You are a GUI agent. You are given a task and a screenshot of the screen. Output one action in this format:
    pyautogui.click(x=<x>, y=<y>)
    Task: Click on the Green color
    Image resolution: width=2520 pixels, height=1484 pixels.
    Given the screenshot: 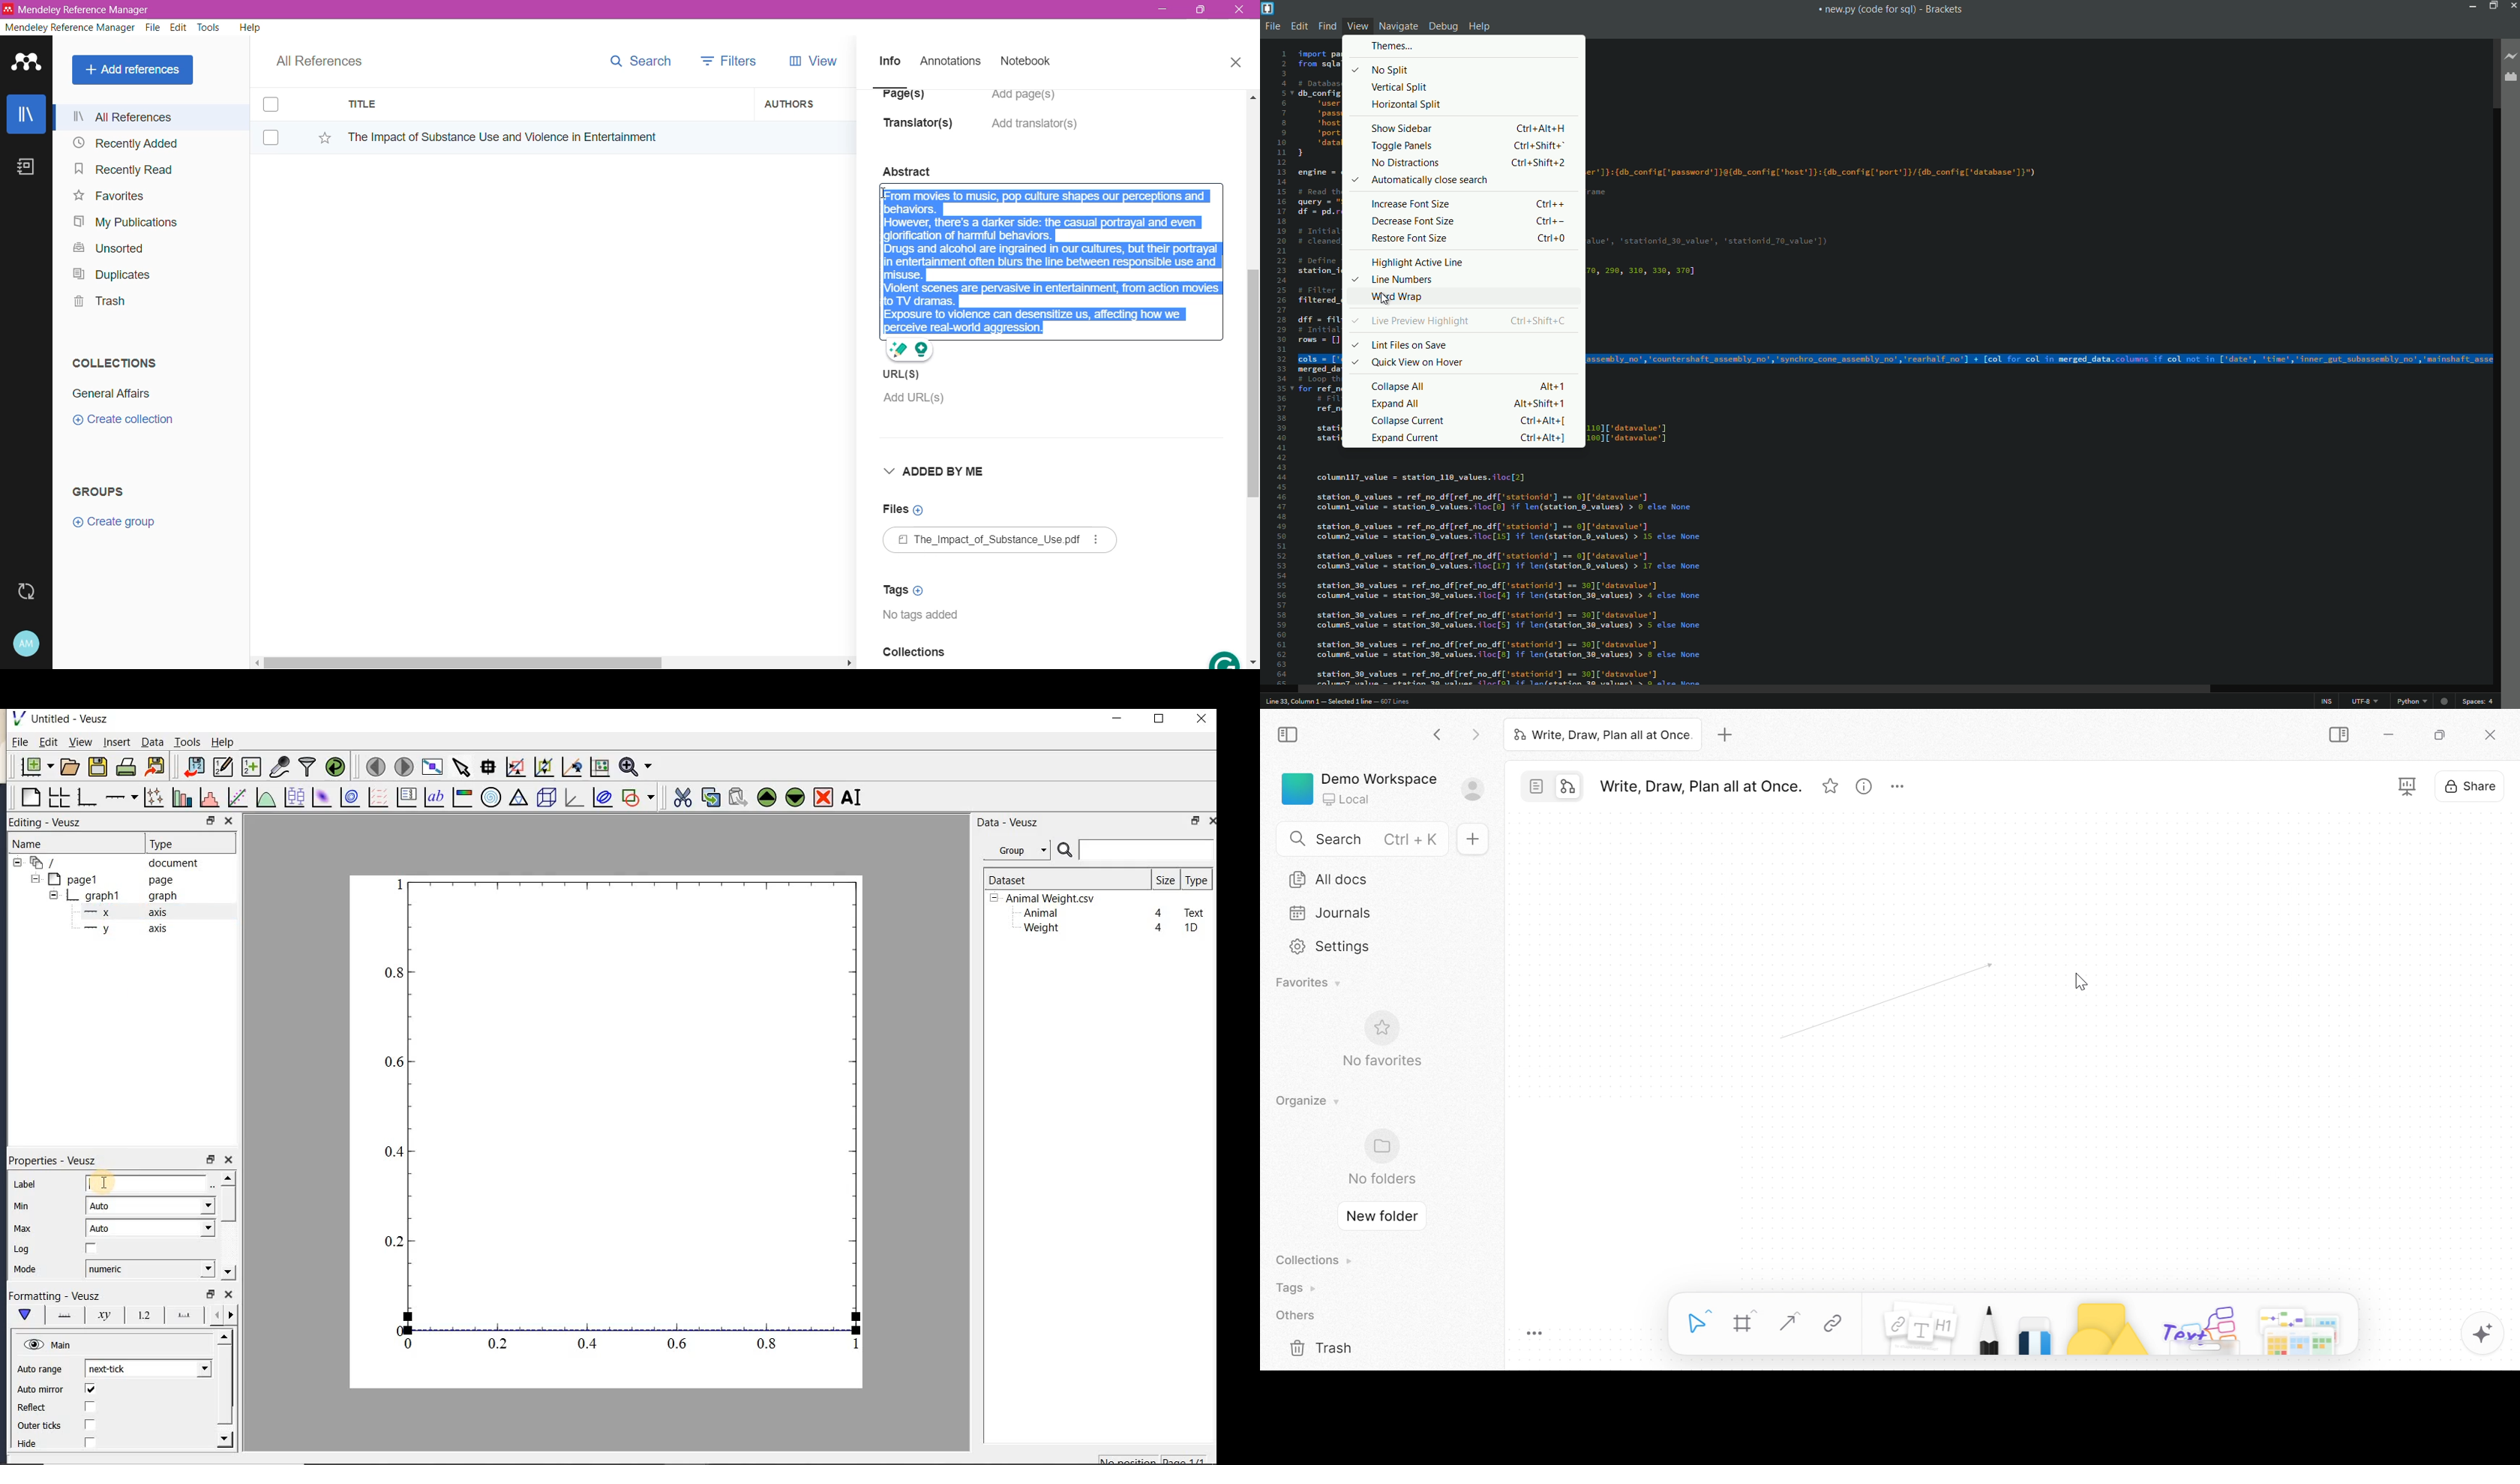 What is the action you would take?
    pyautogui.click(x=1297, y=788)
    